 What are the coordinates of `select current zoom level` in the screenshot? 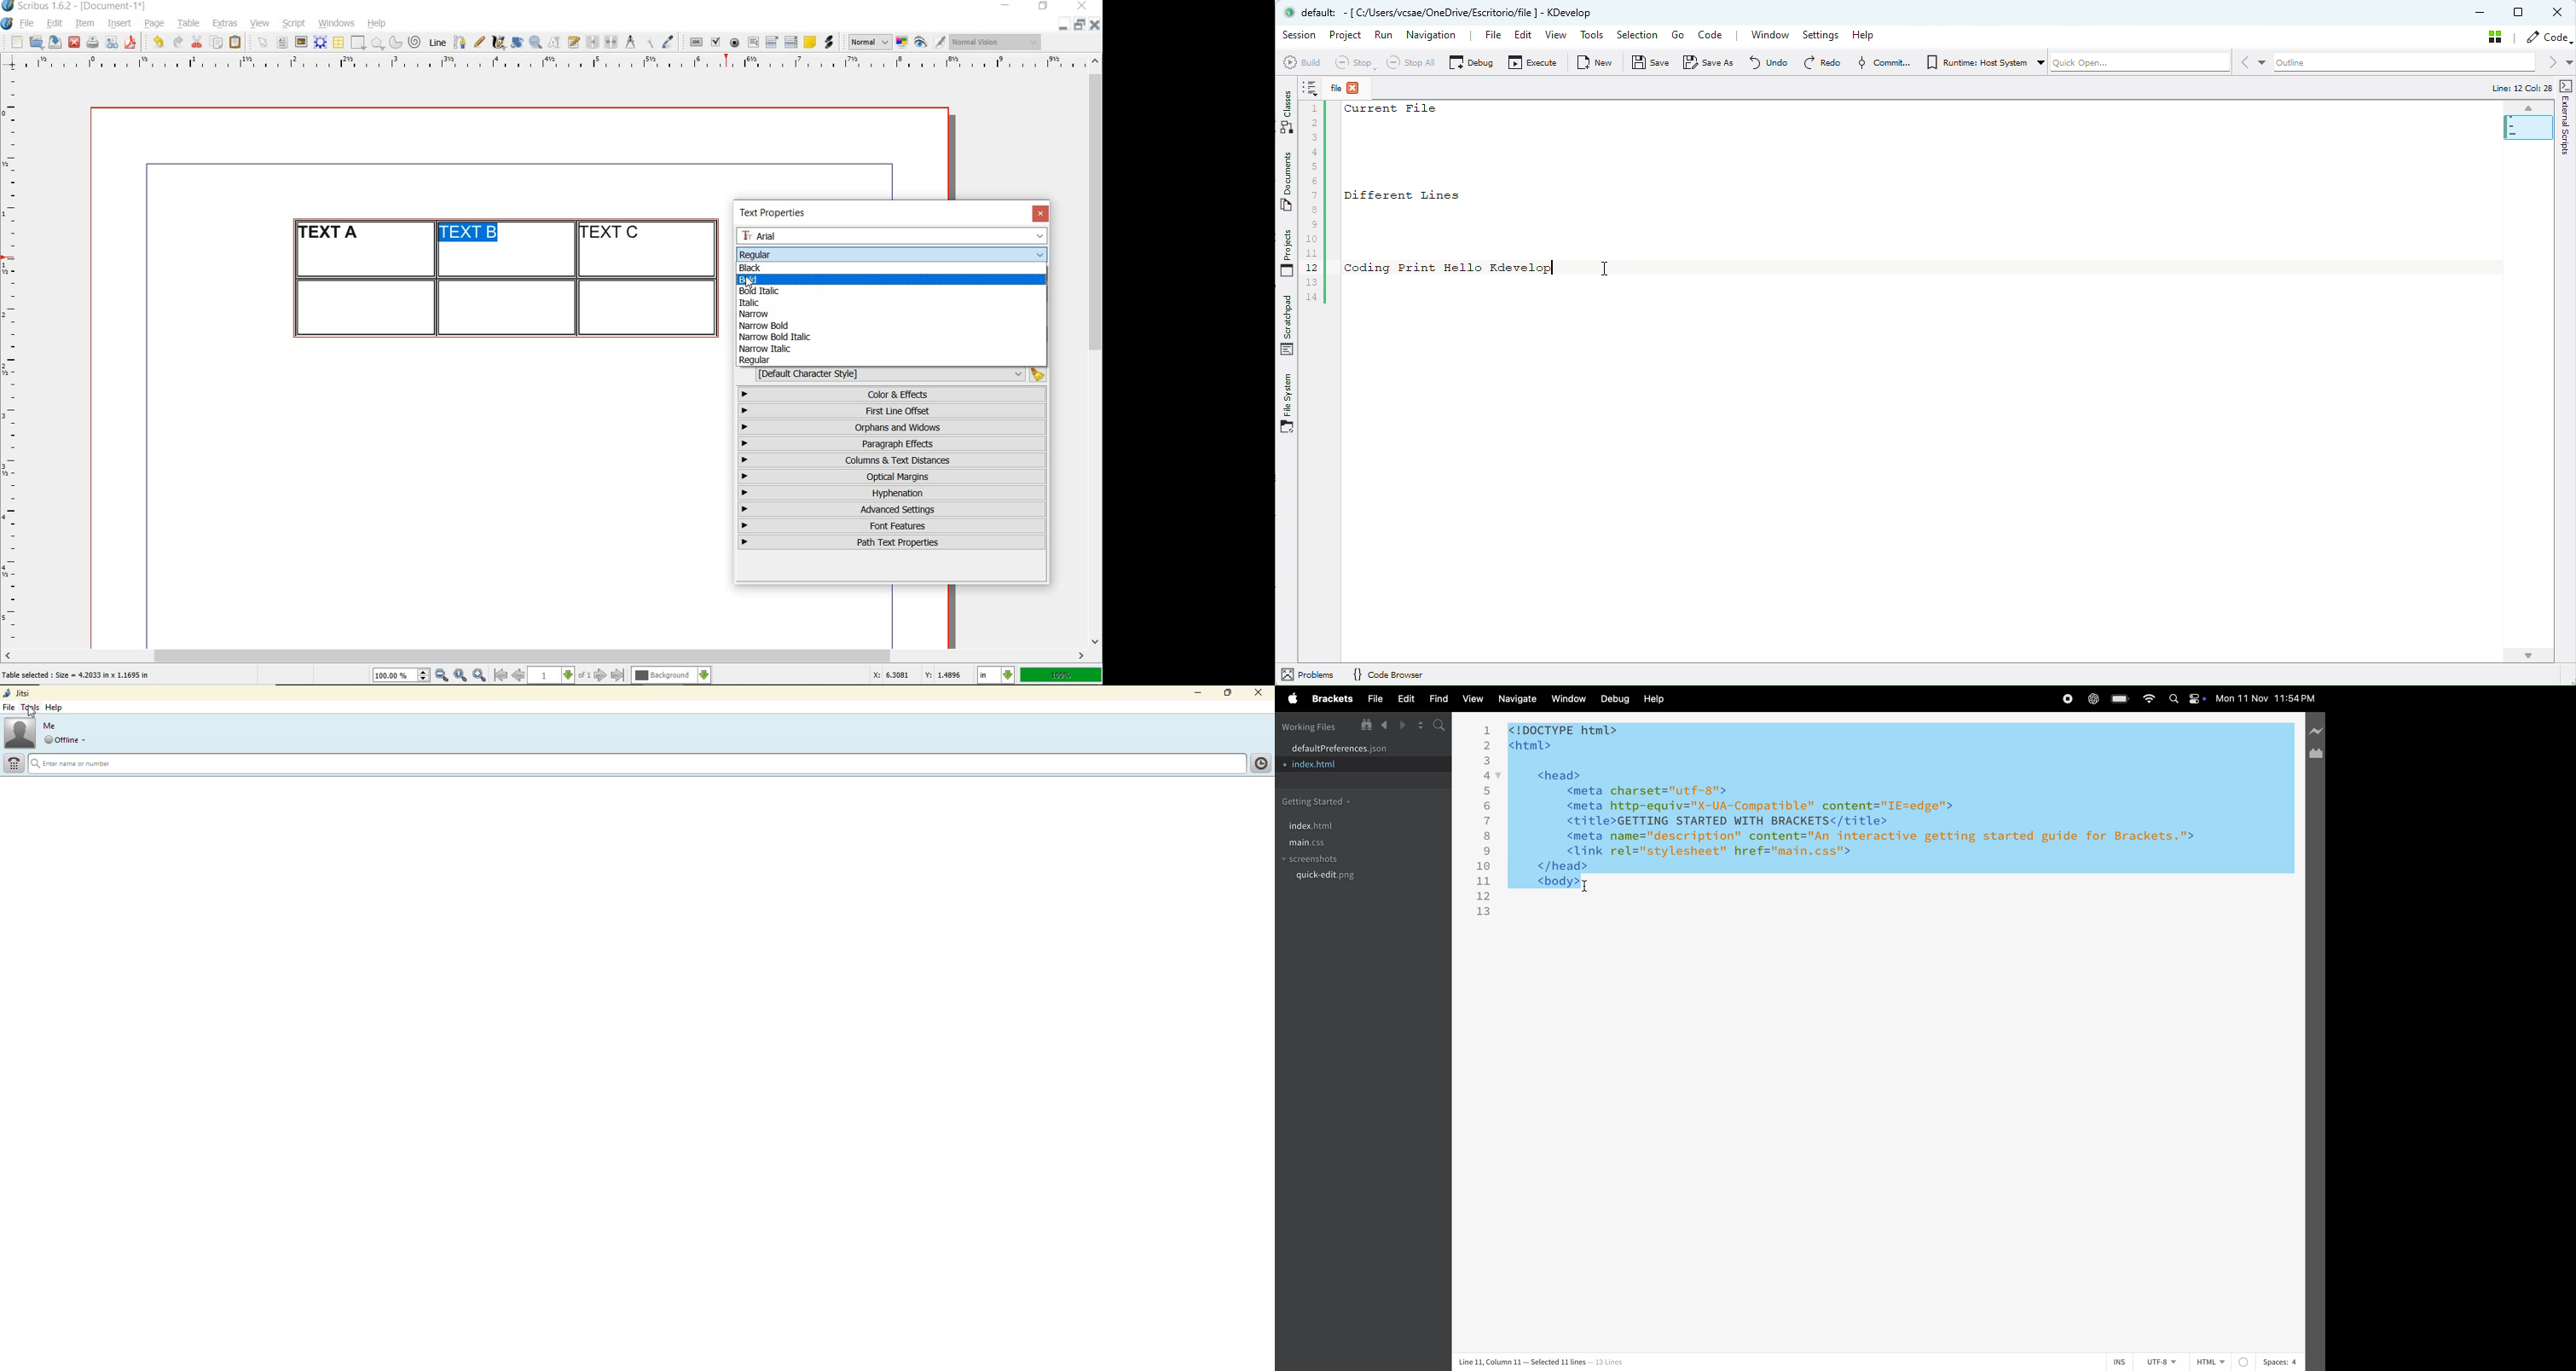 It's located at (402, 675).